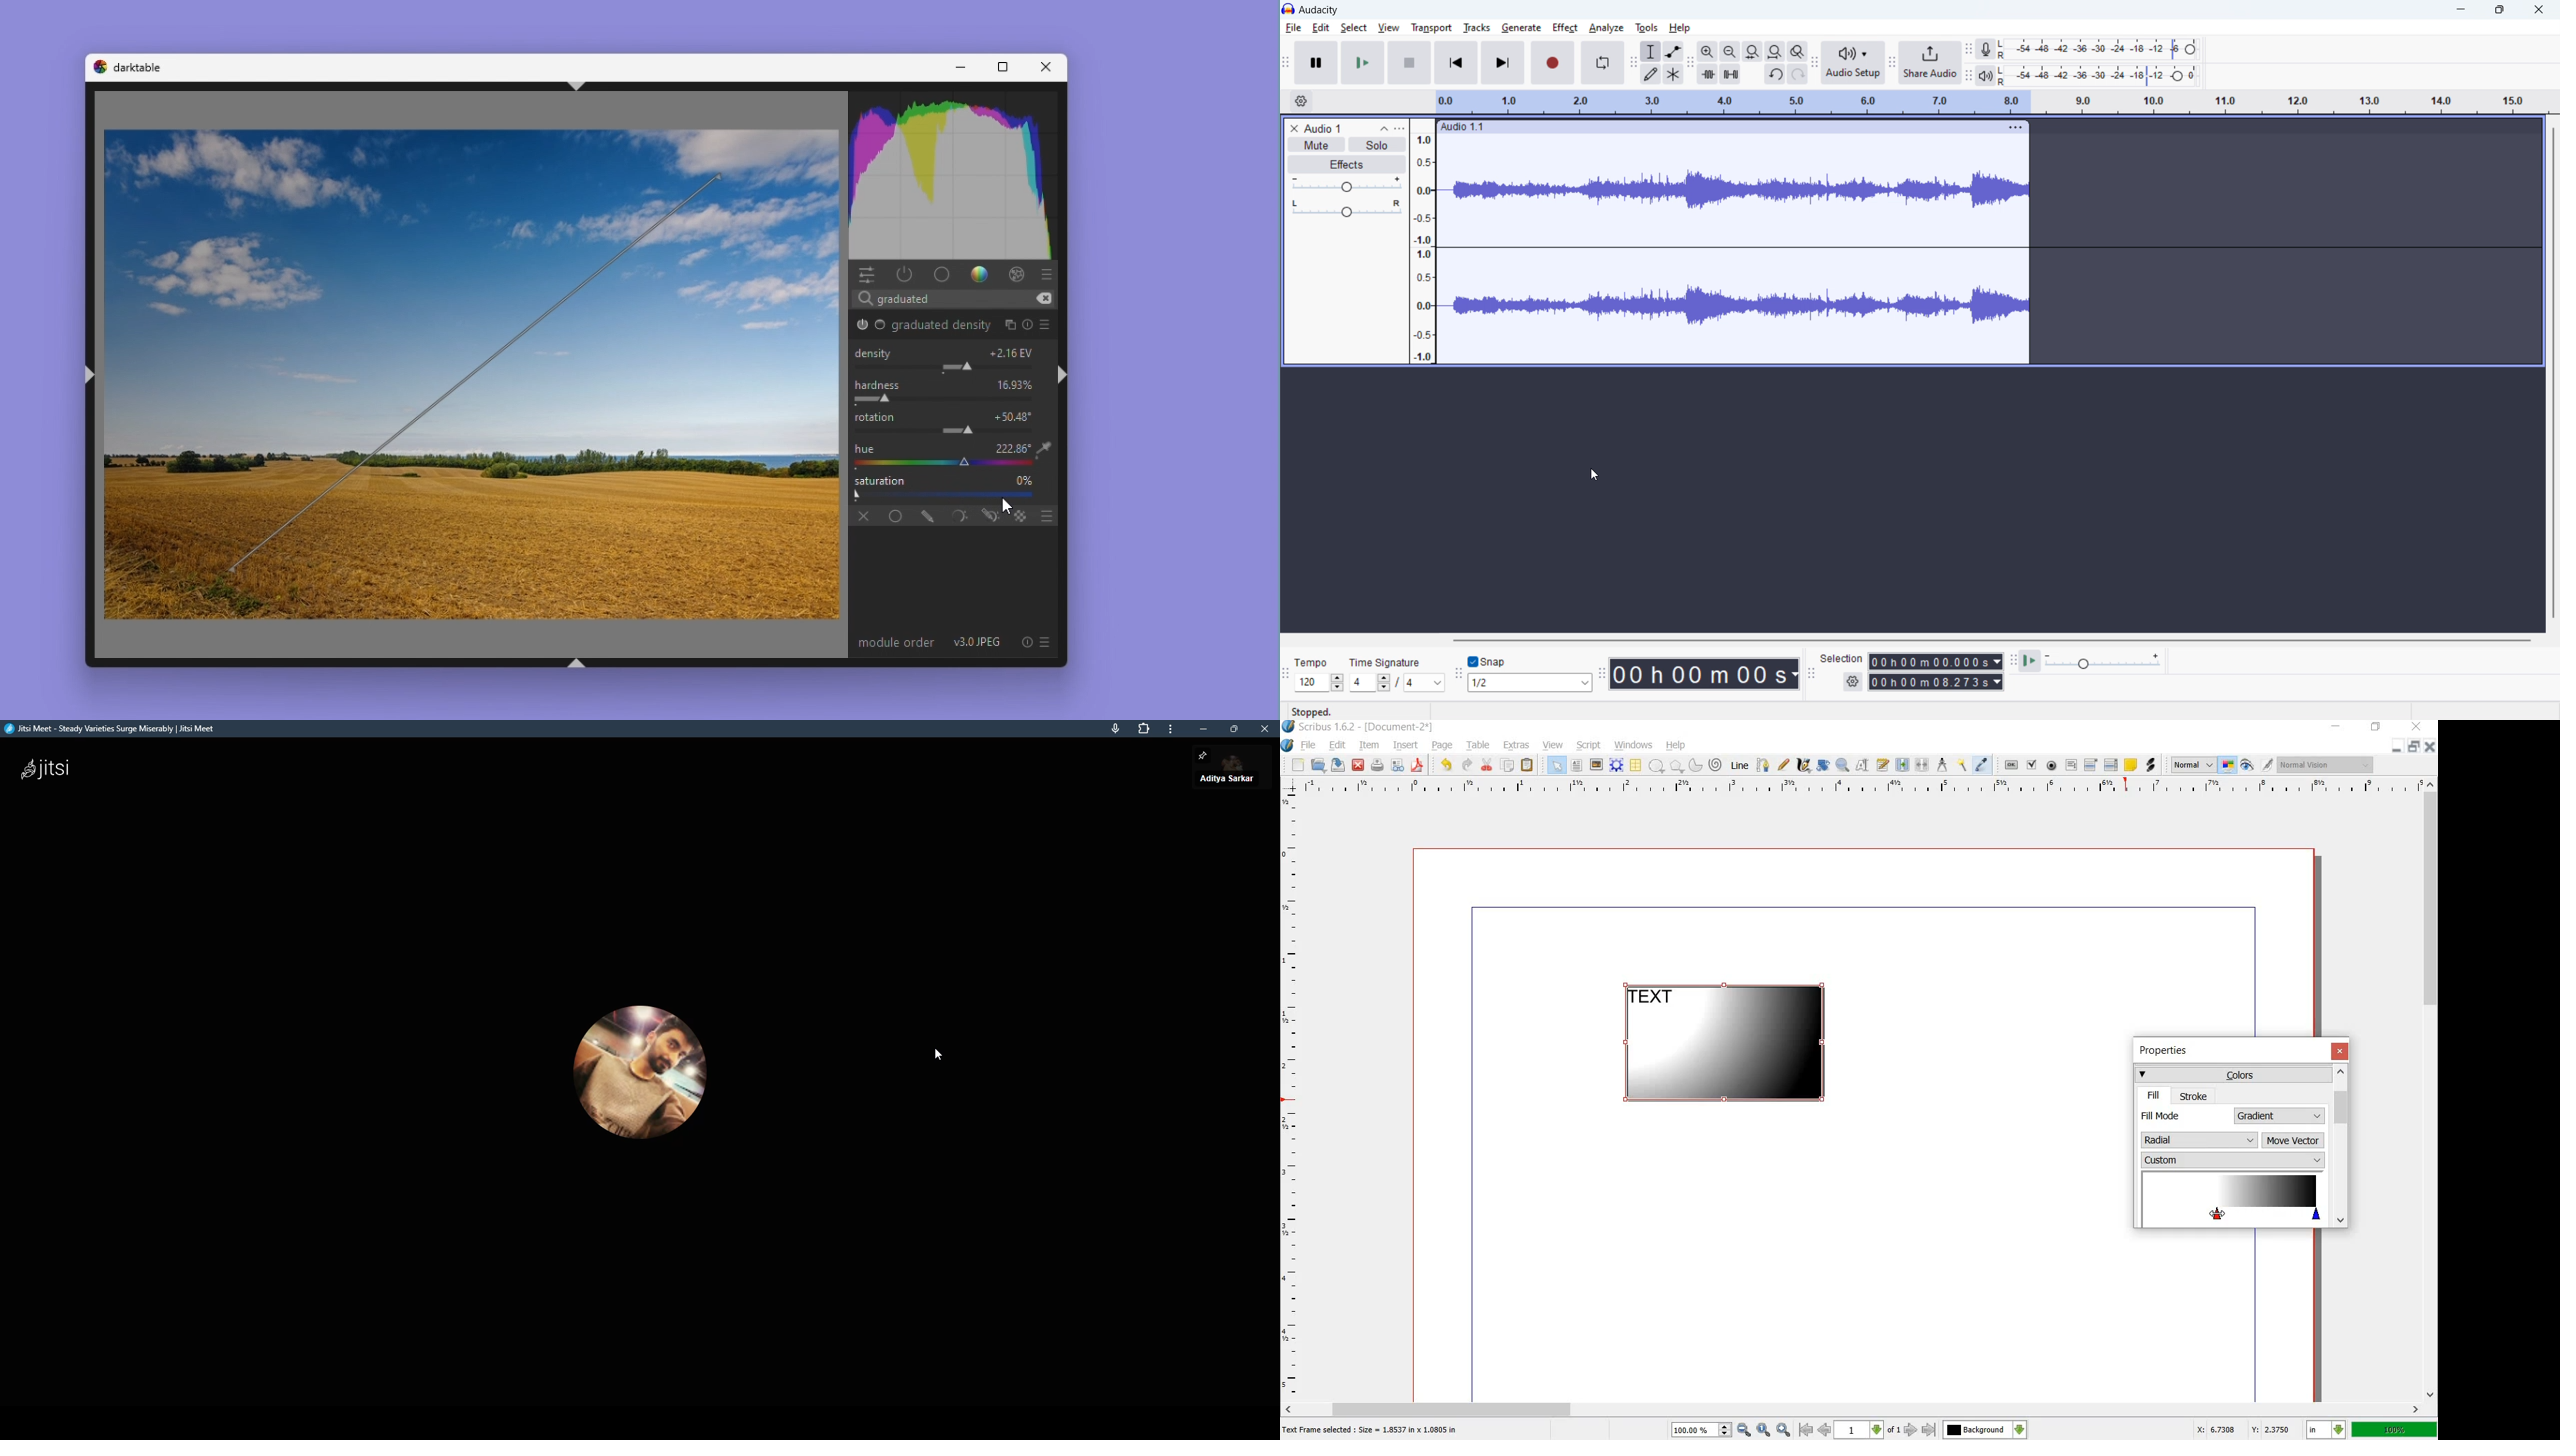 The image size is (2576, 1456). What do you see at coordinates (1289, 728) in the screenshot?
I see `logo` at bounding box center [1289, 728].